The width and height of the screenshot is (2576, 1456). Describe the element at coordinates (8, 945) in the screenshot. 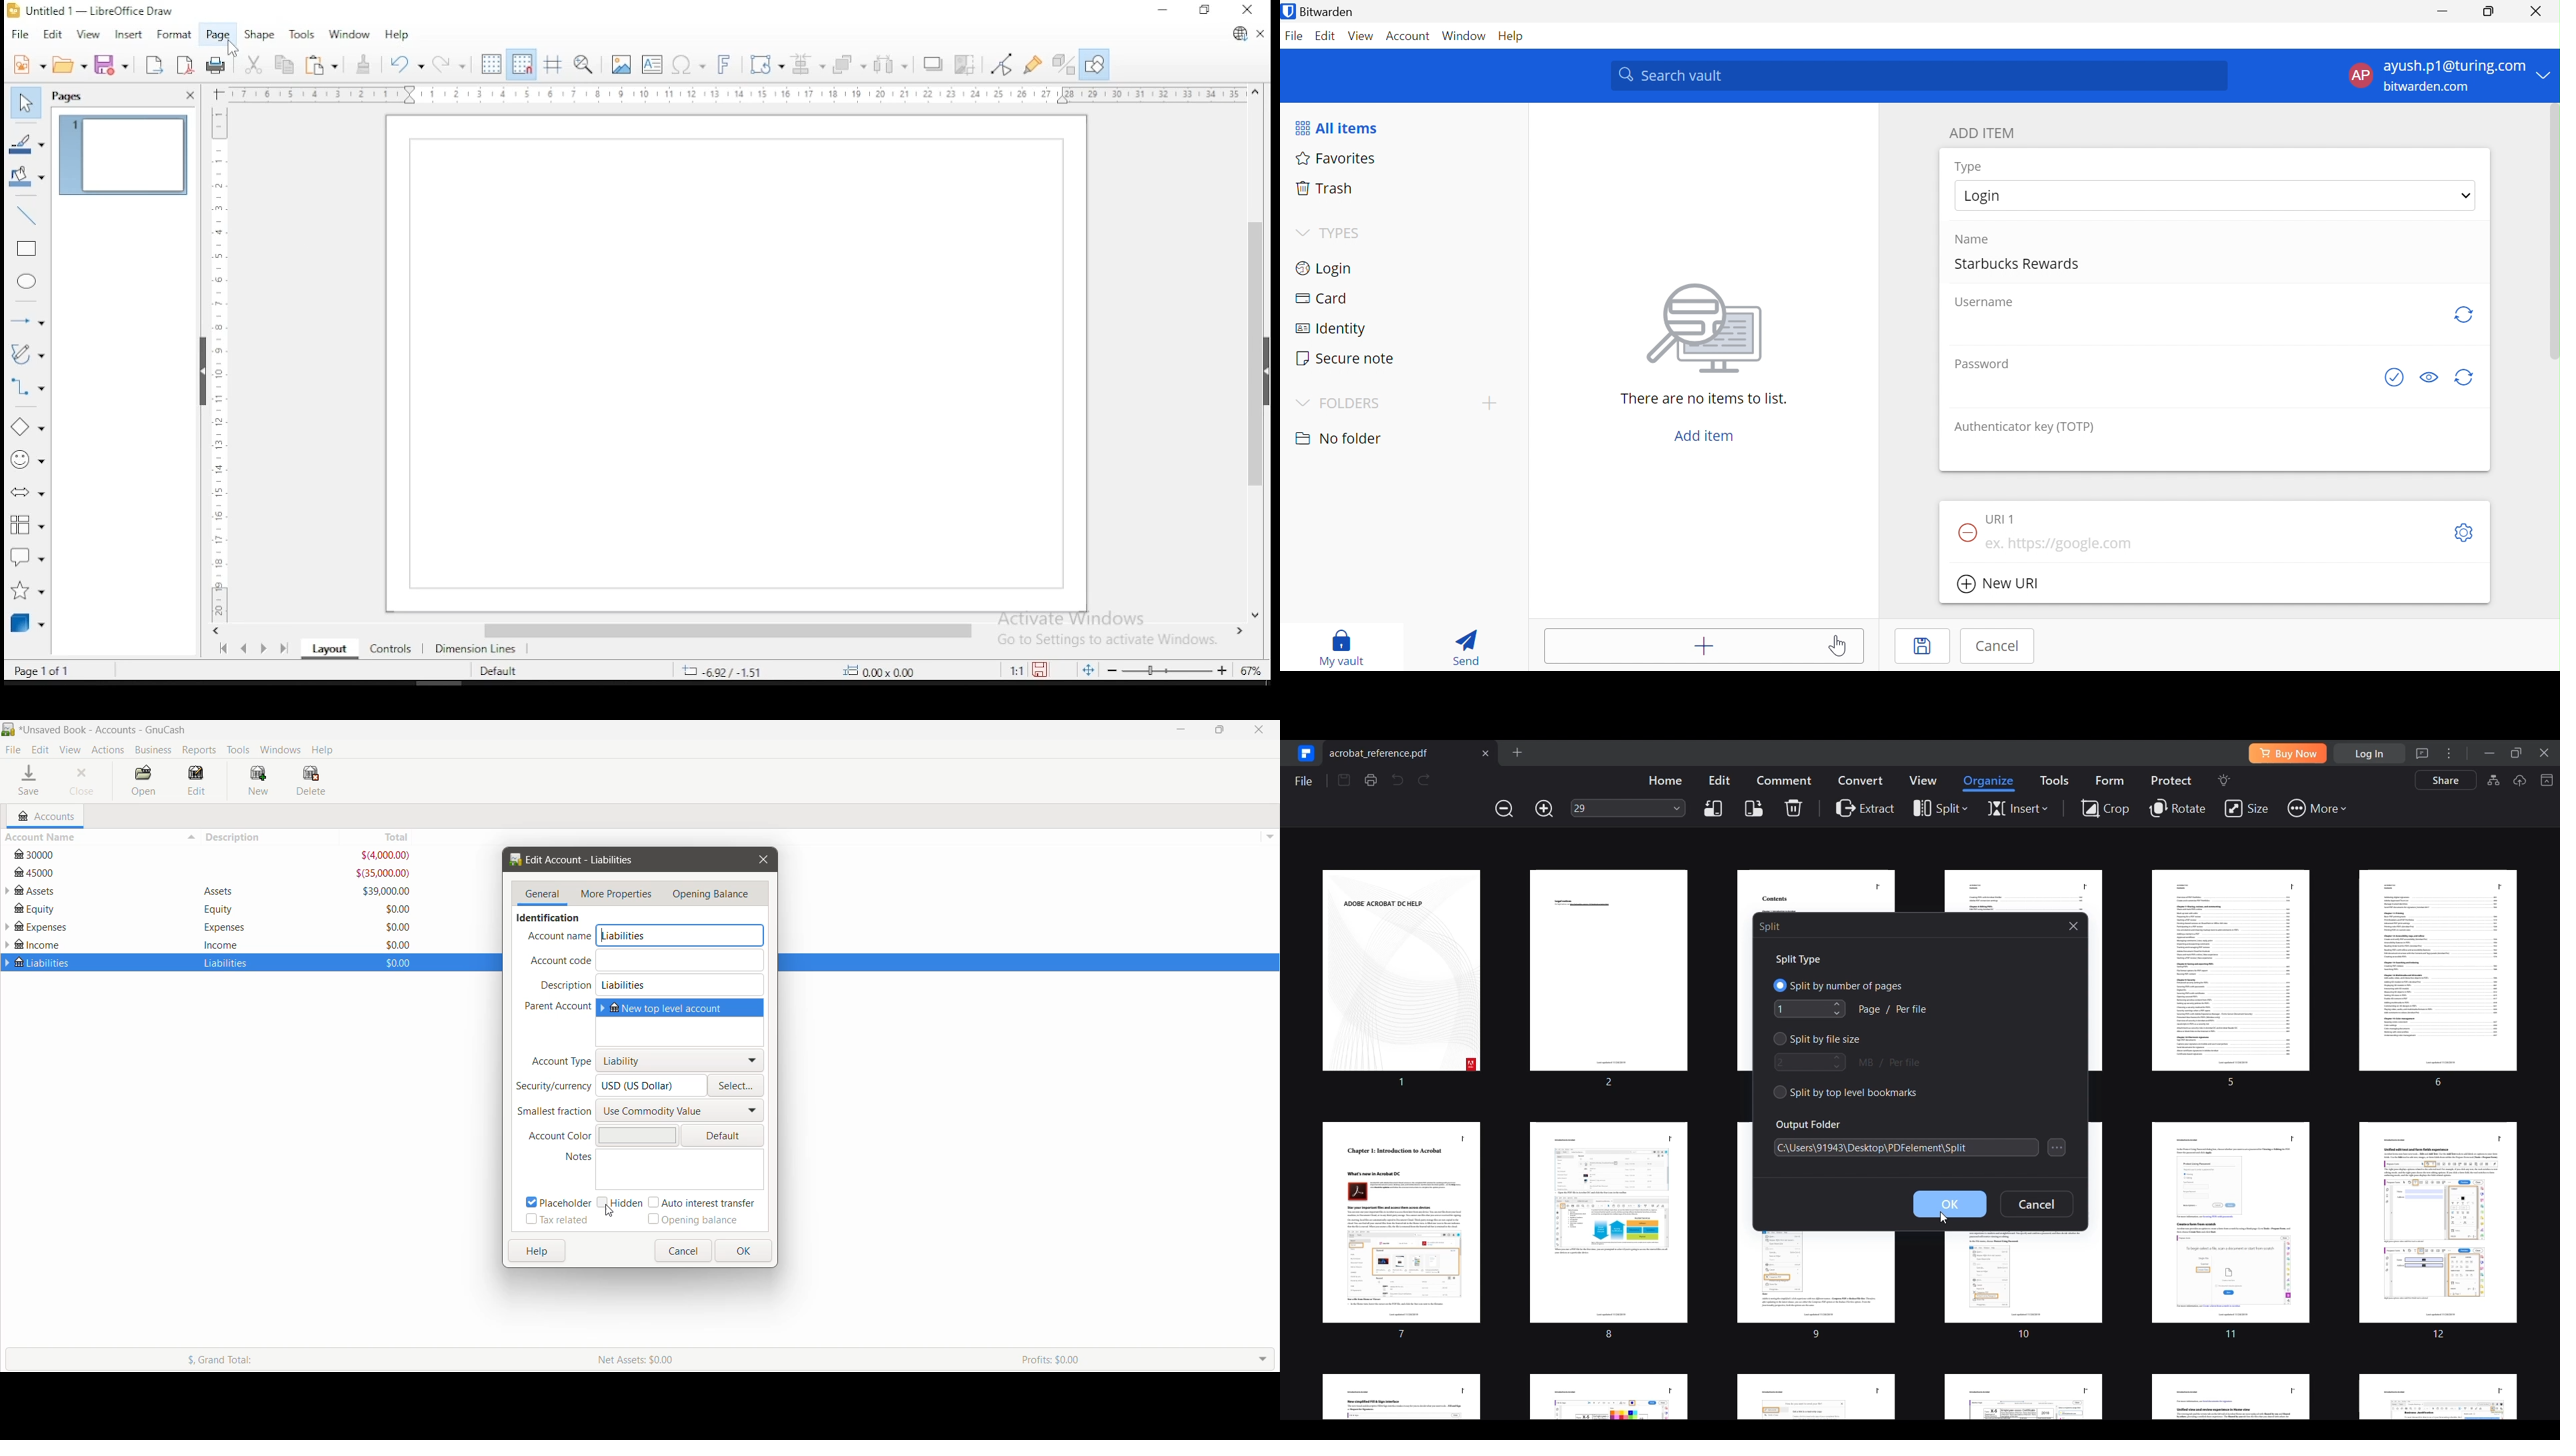

I see `expand subaccounts` at that location.